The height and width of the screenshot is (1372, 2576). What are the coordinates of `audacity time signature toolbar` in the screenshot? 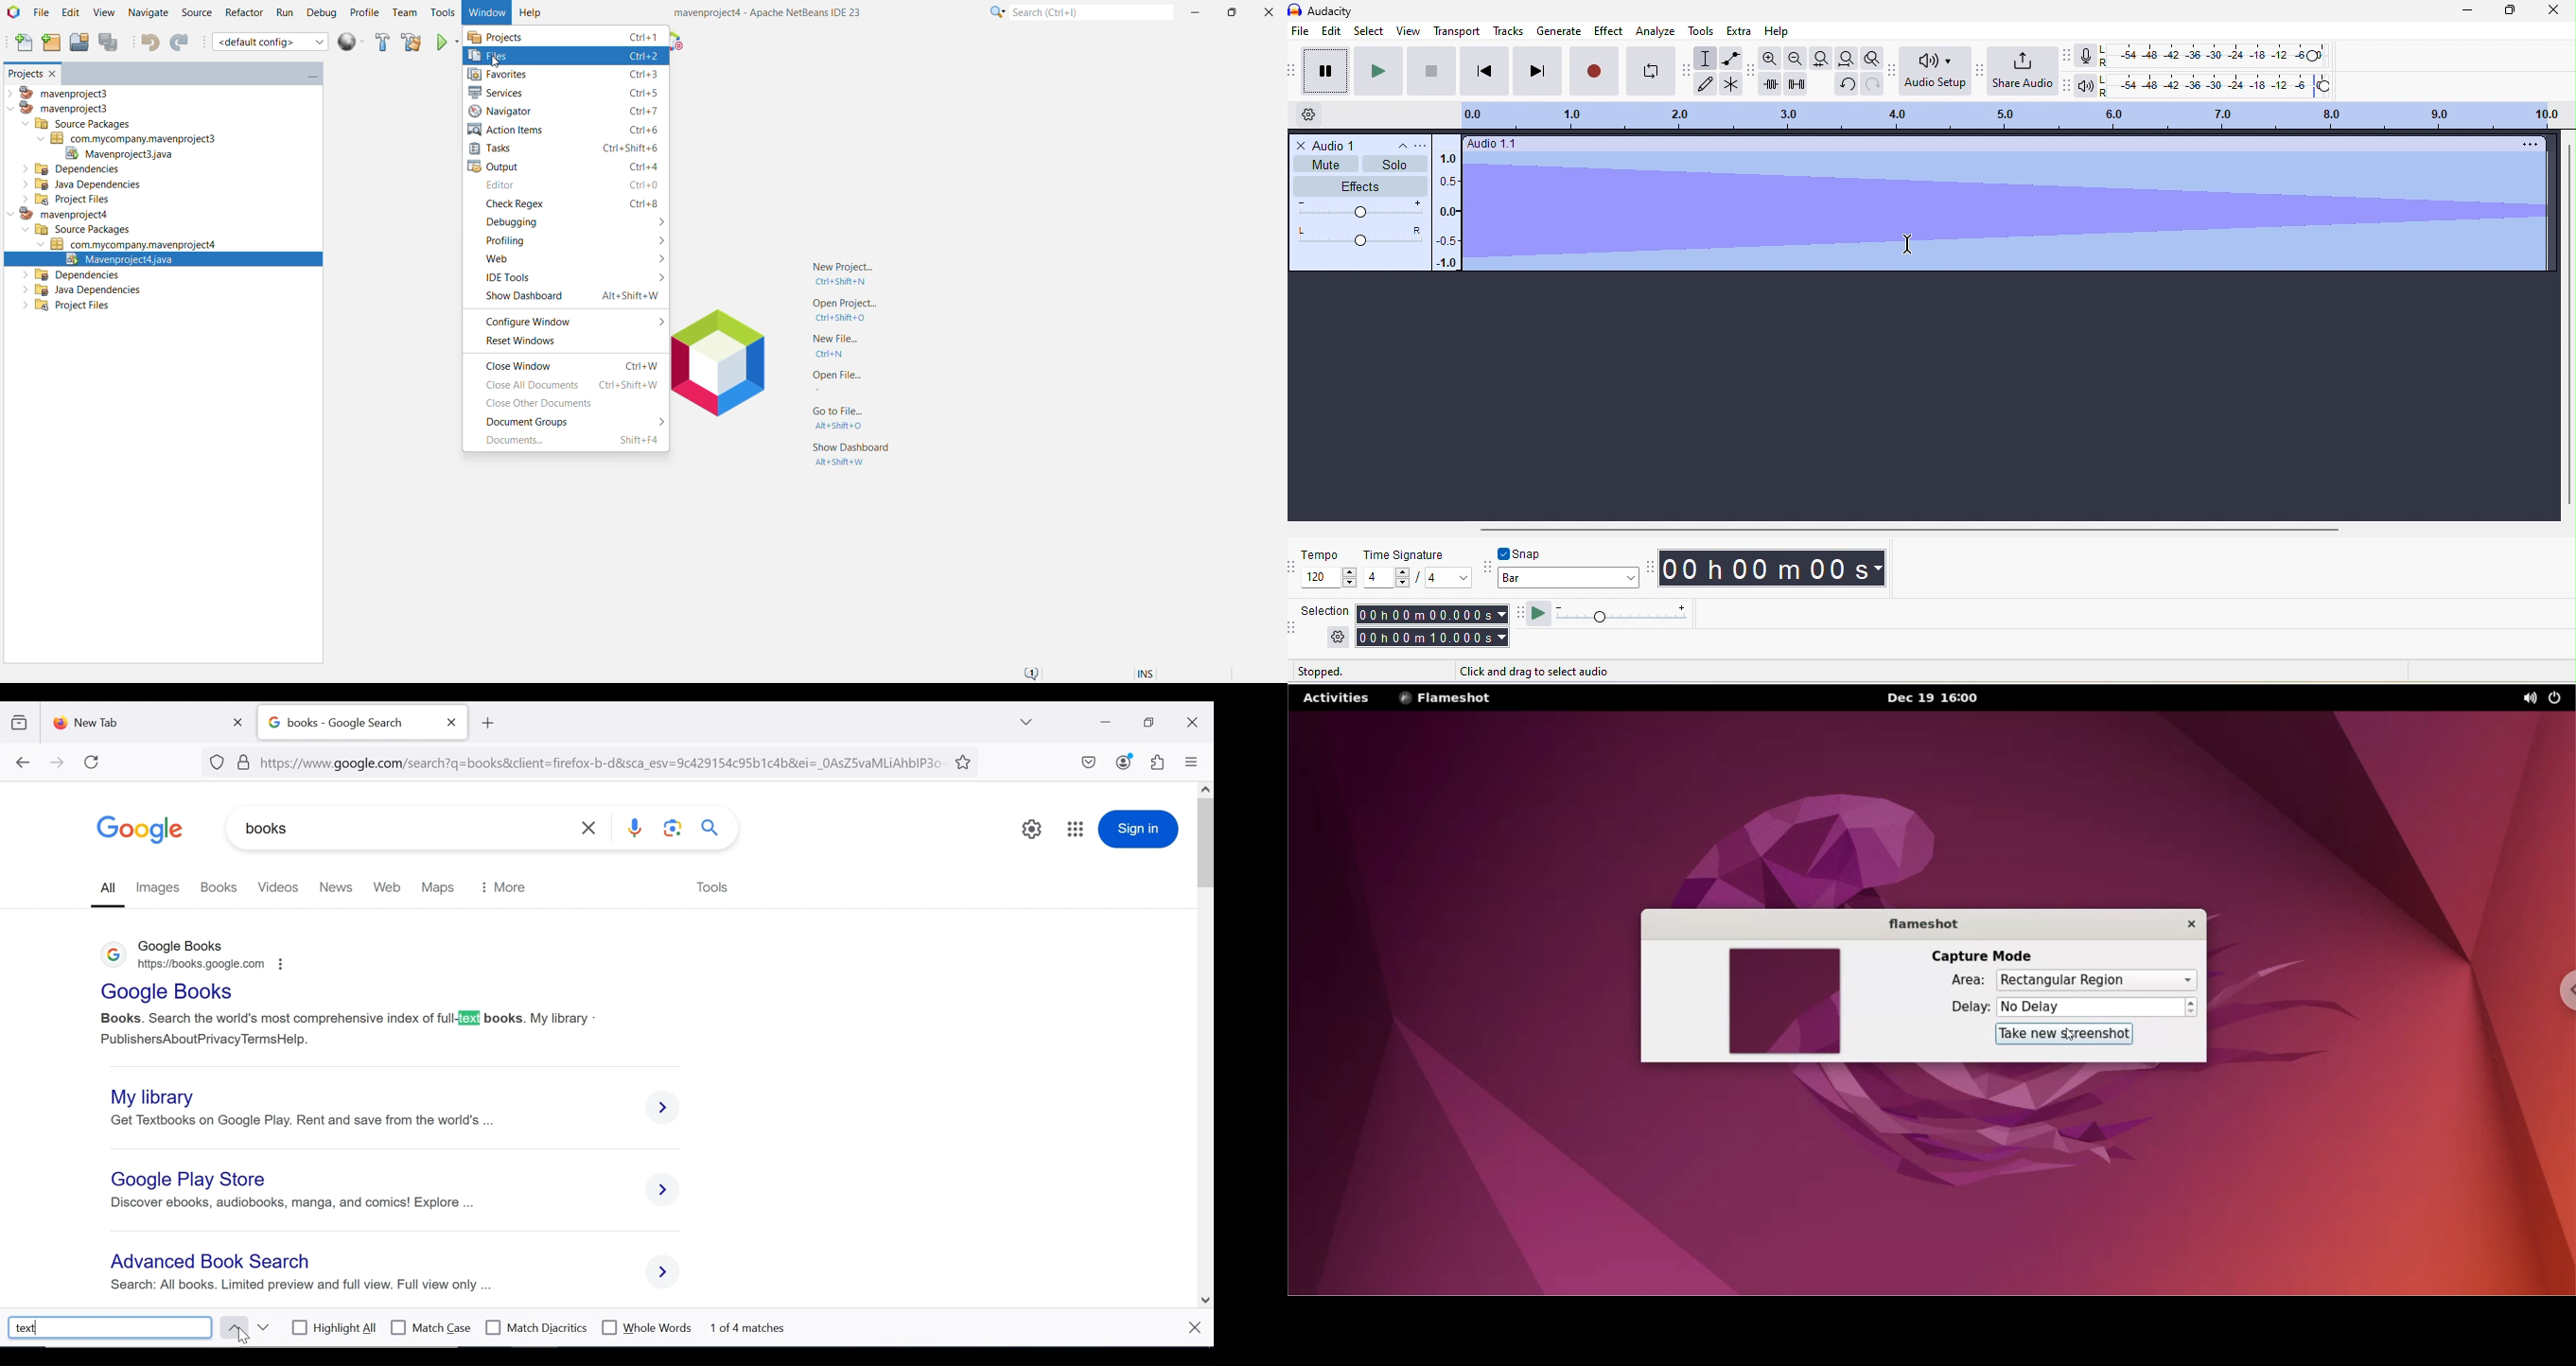 It's located at (1296, 567).